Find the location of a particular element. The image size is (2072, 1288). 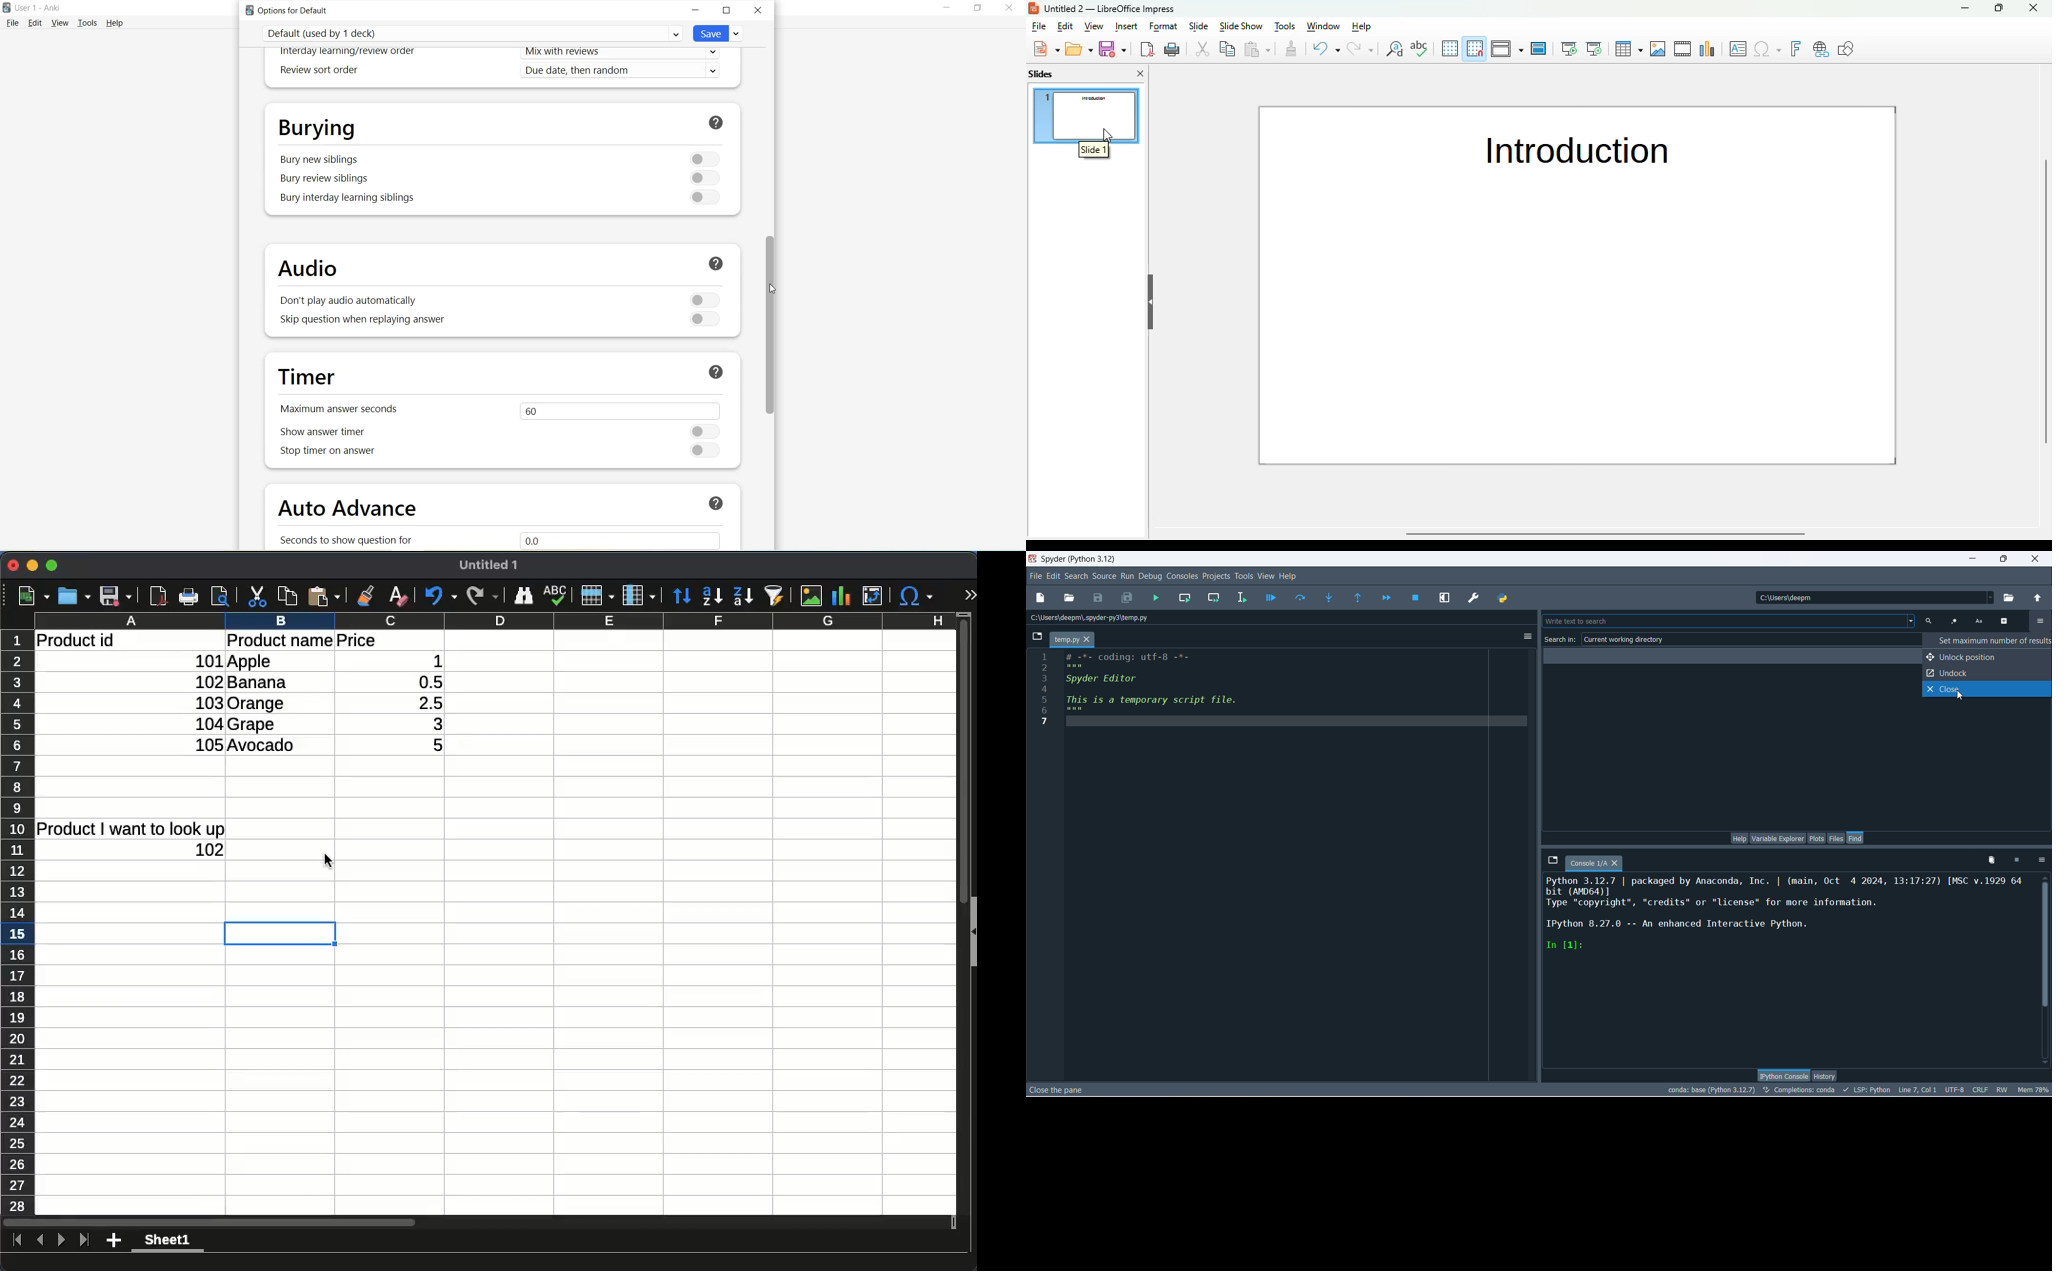

Maximize is located at coordinates (727, 11).